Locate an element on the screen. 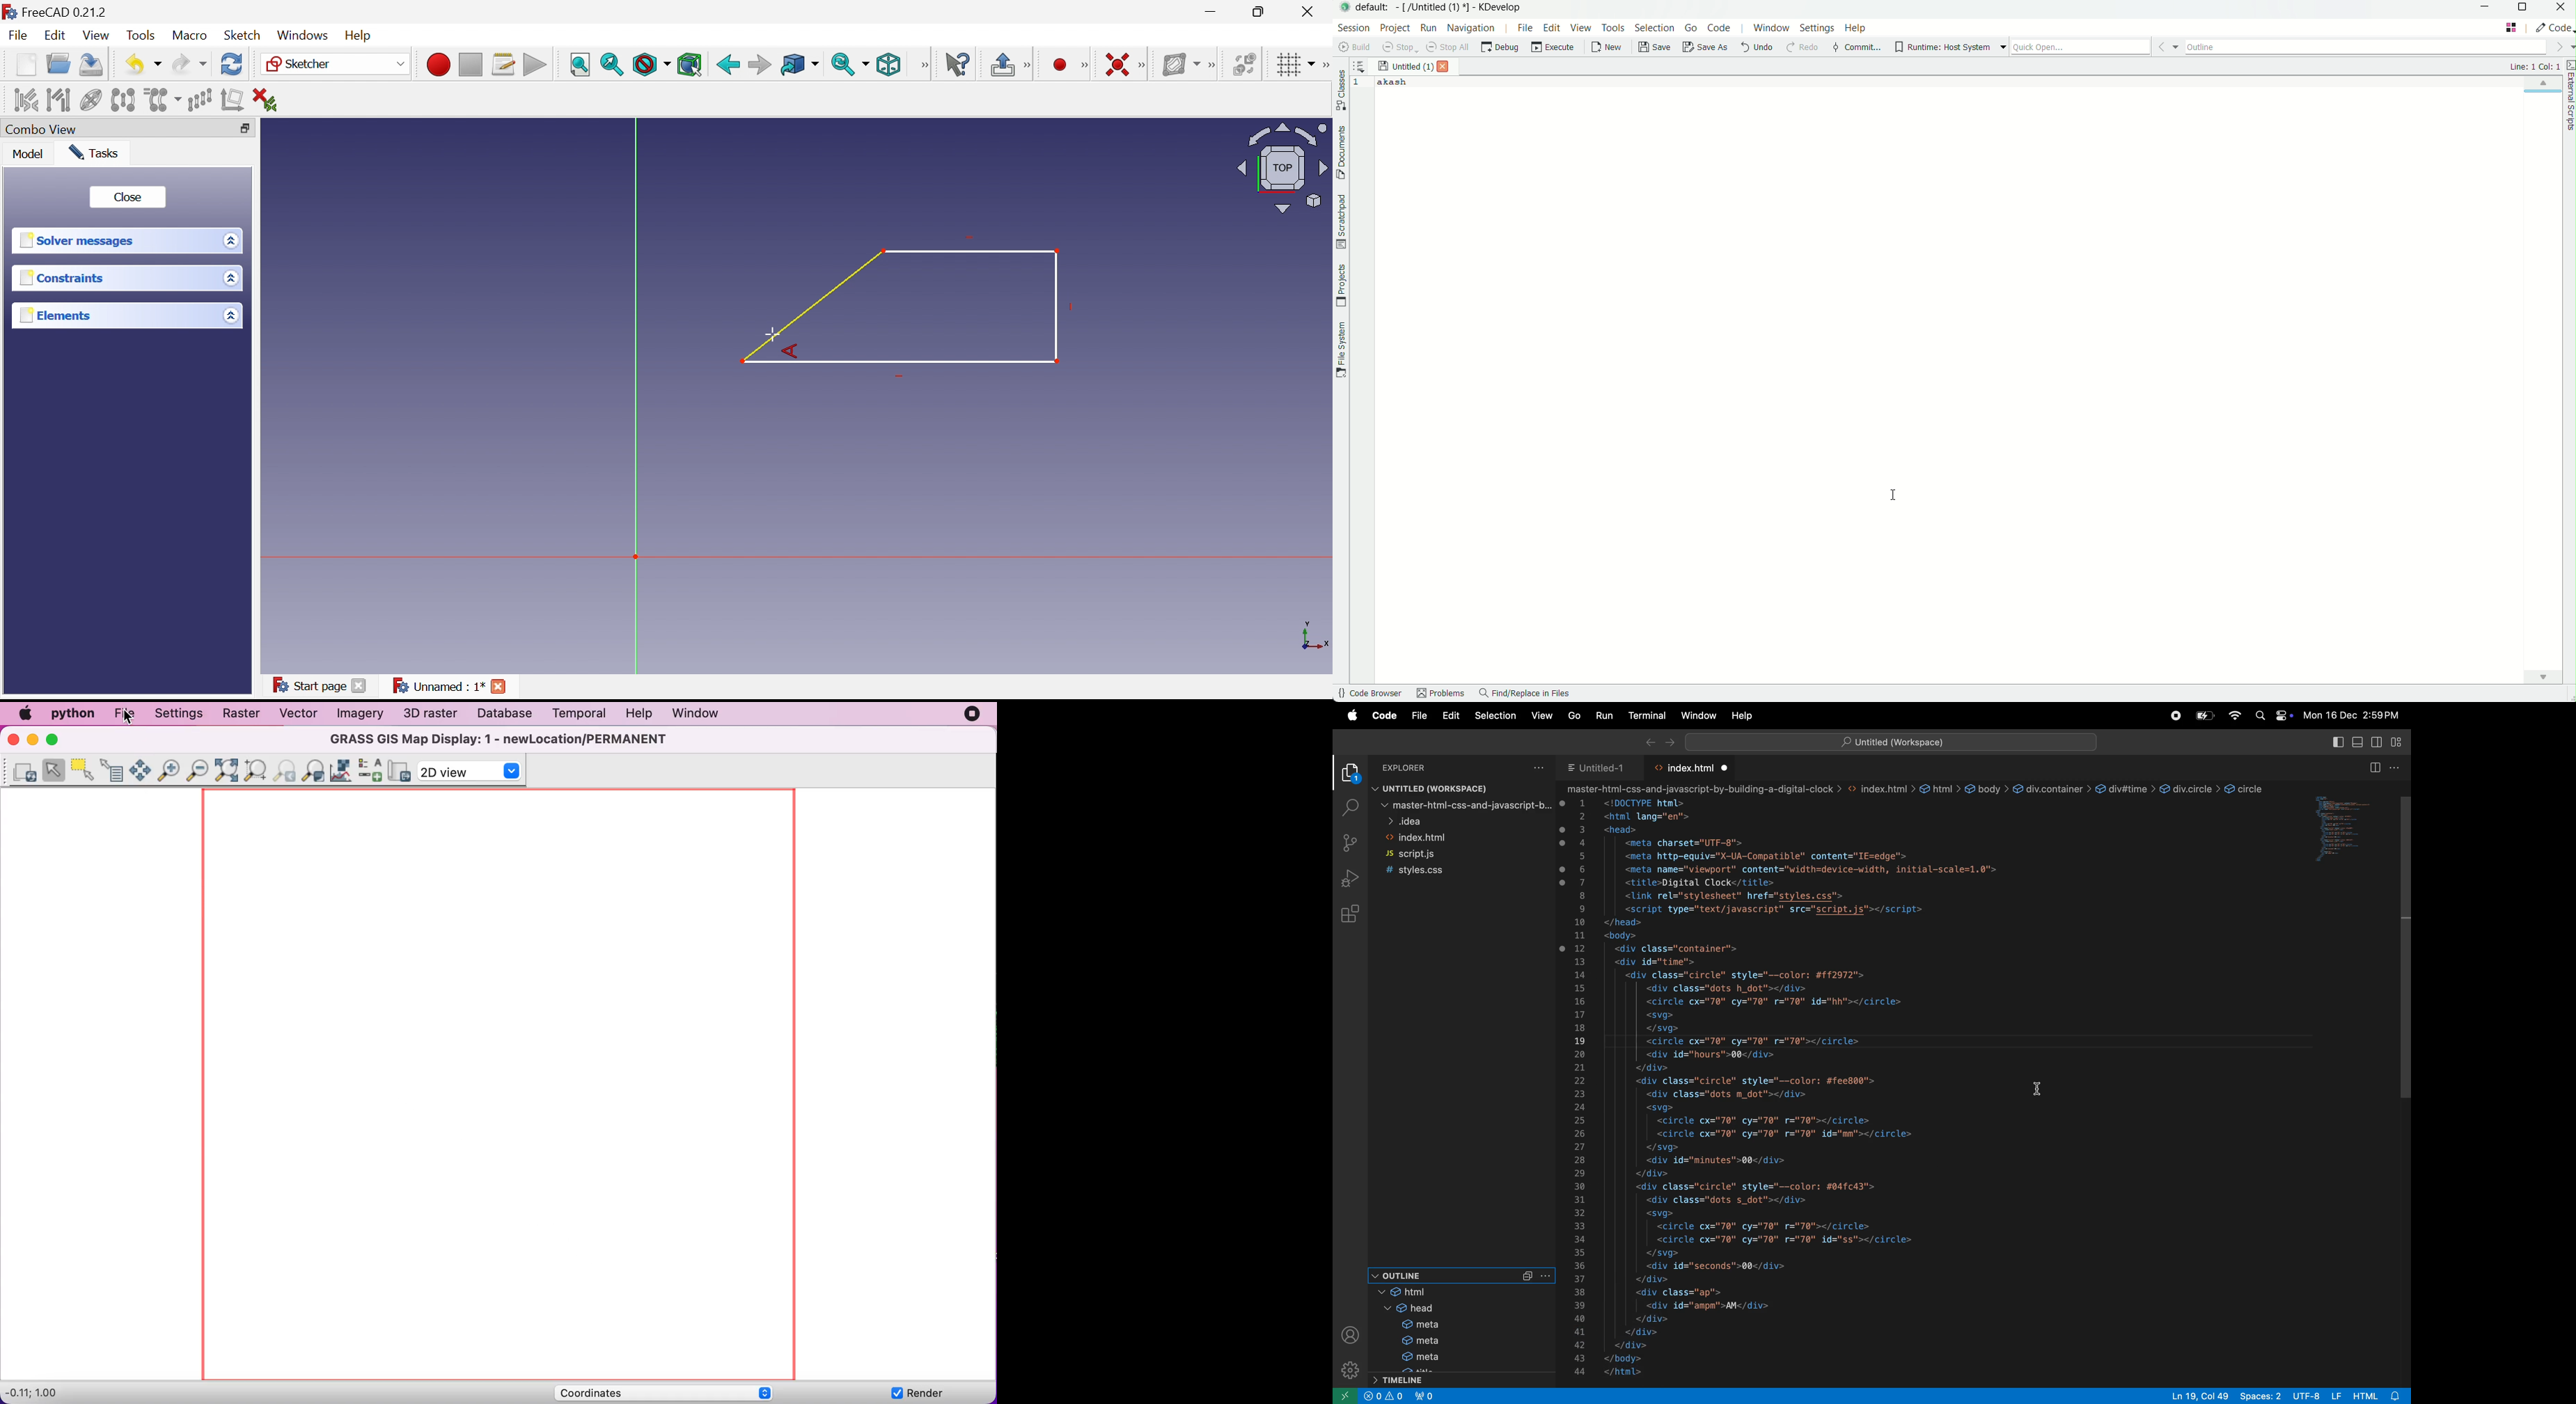 The height and width of the screenshot is (1428, 2576). redo is located at coordinates (1801, 48).